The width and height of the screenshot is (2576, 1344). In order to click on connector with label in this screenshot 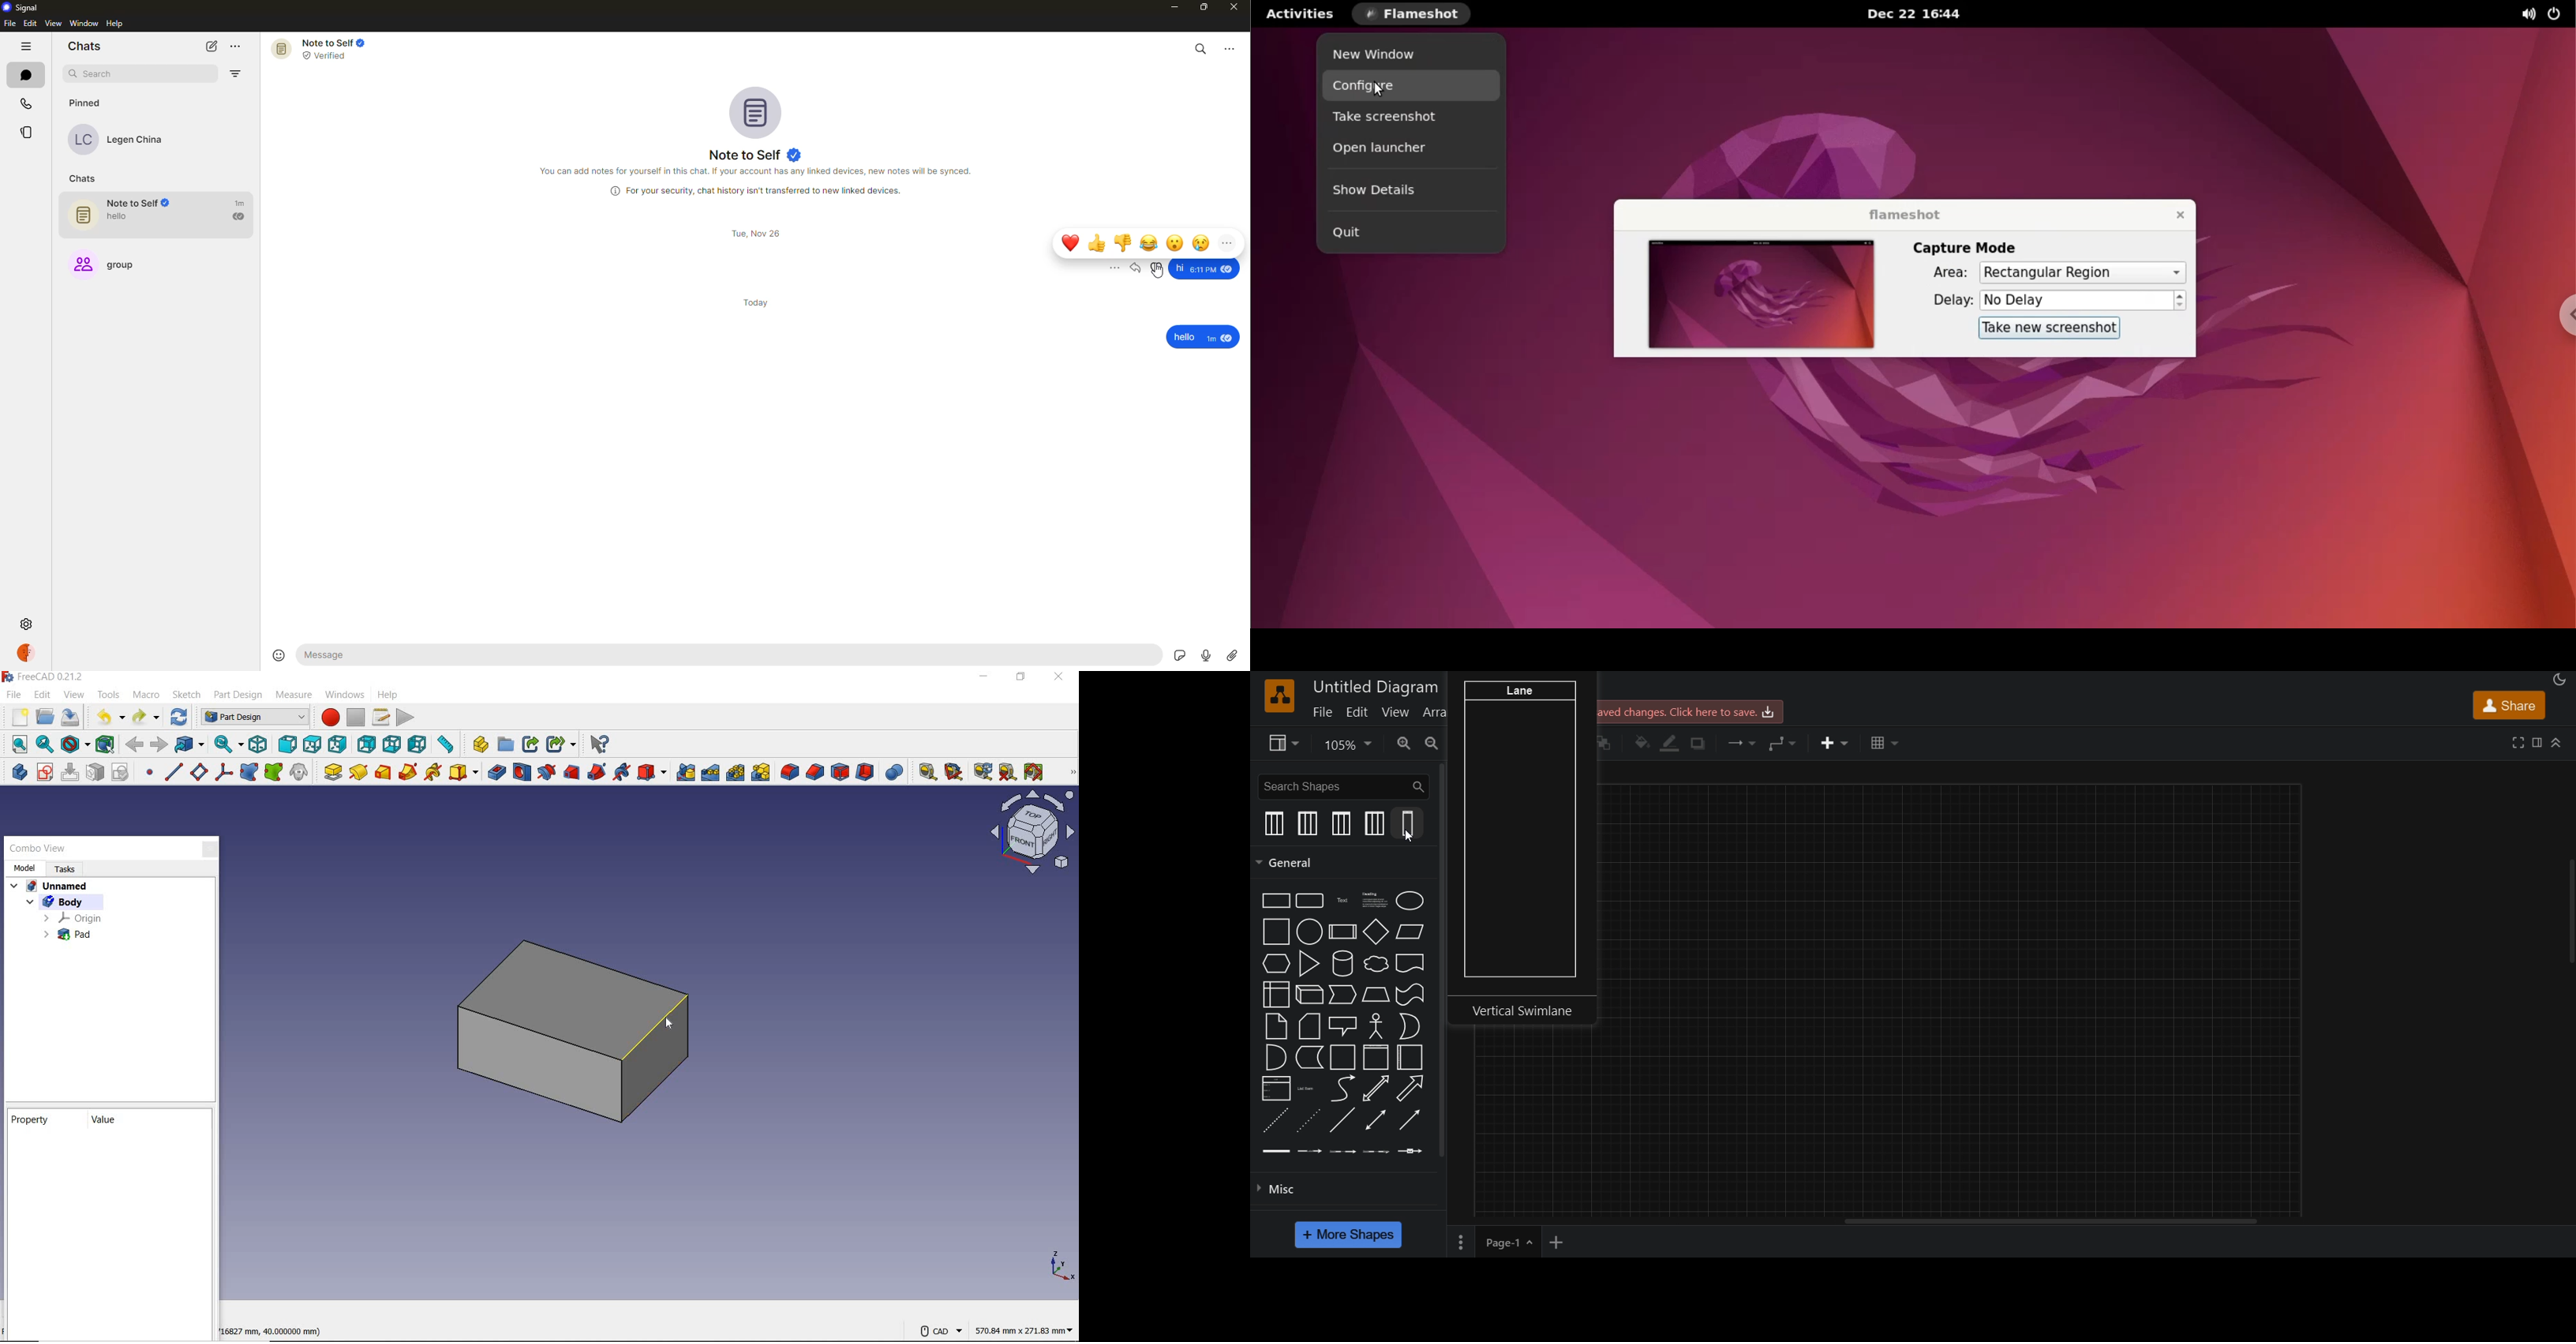, I will do `click(1311, 1152)`.